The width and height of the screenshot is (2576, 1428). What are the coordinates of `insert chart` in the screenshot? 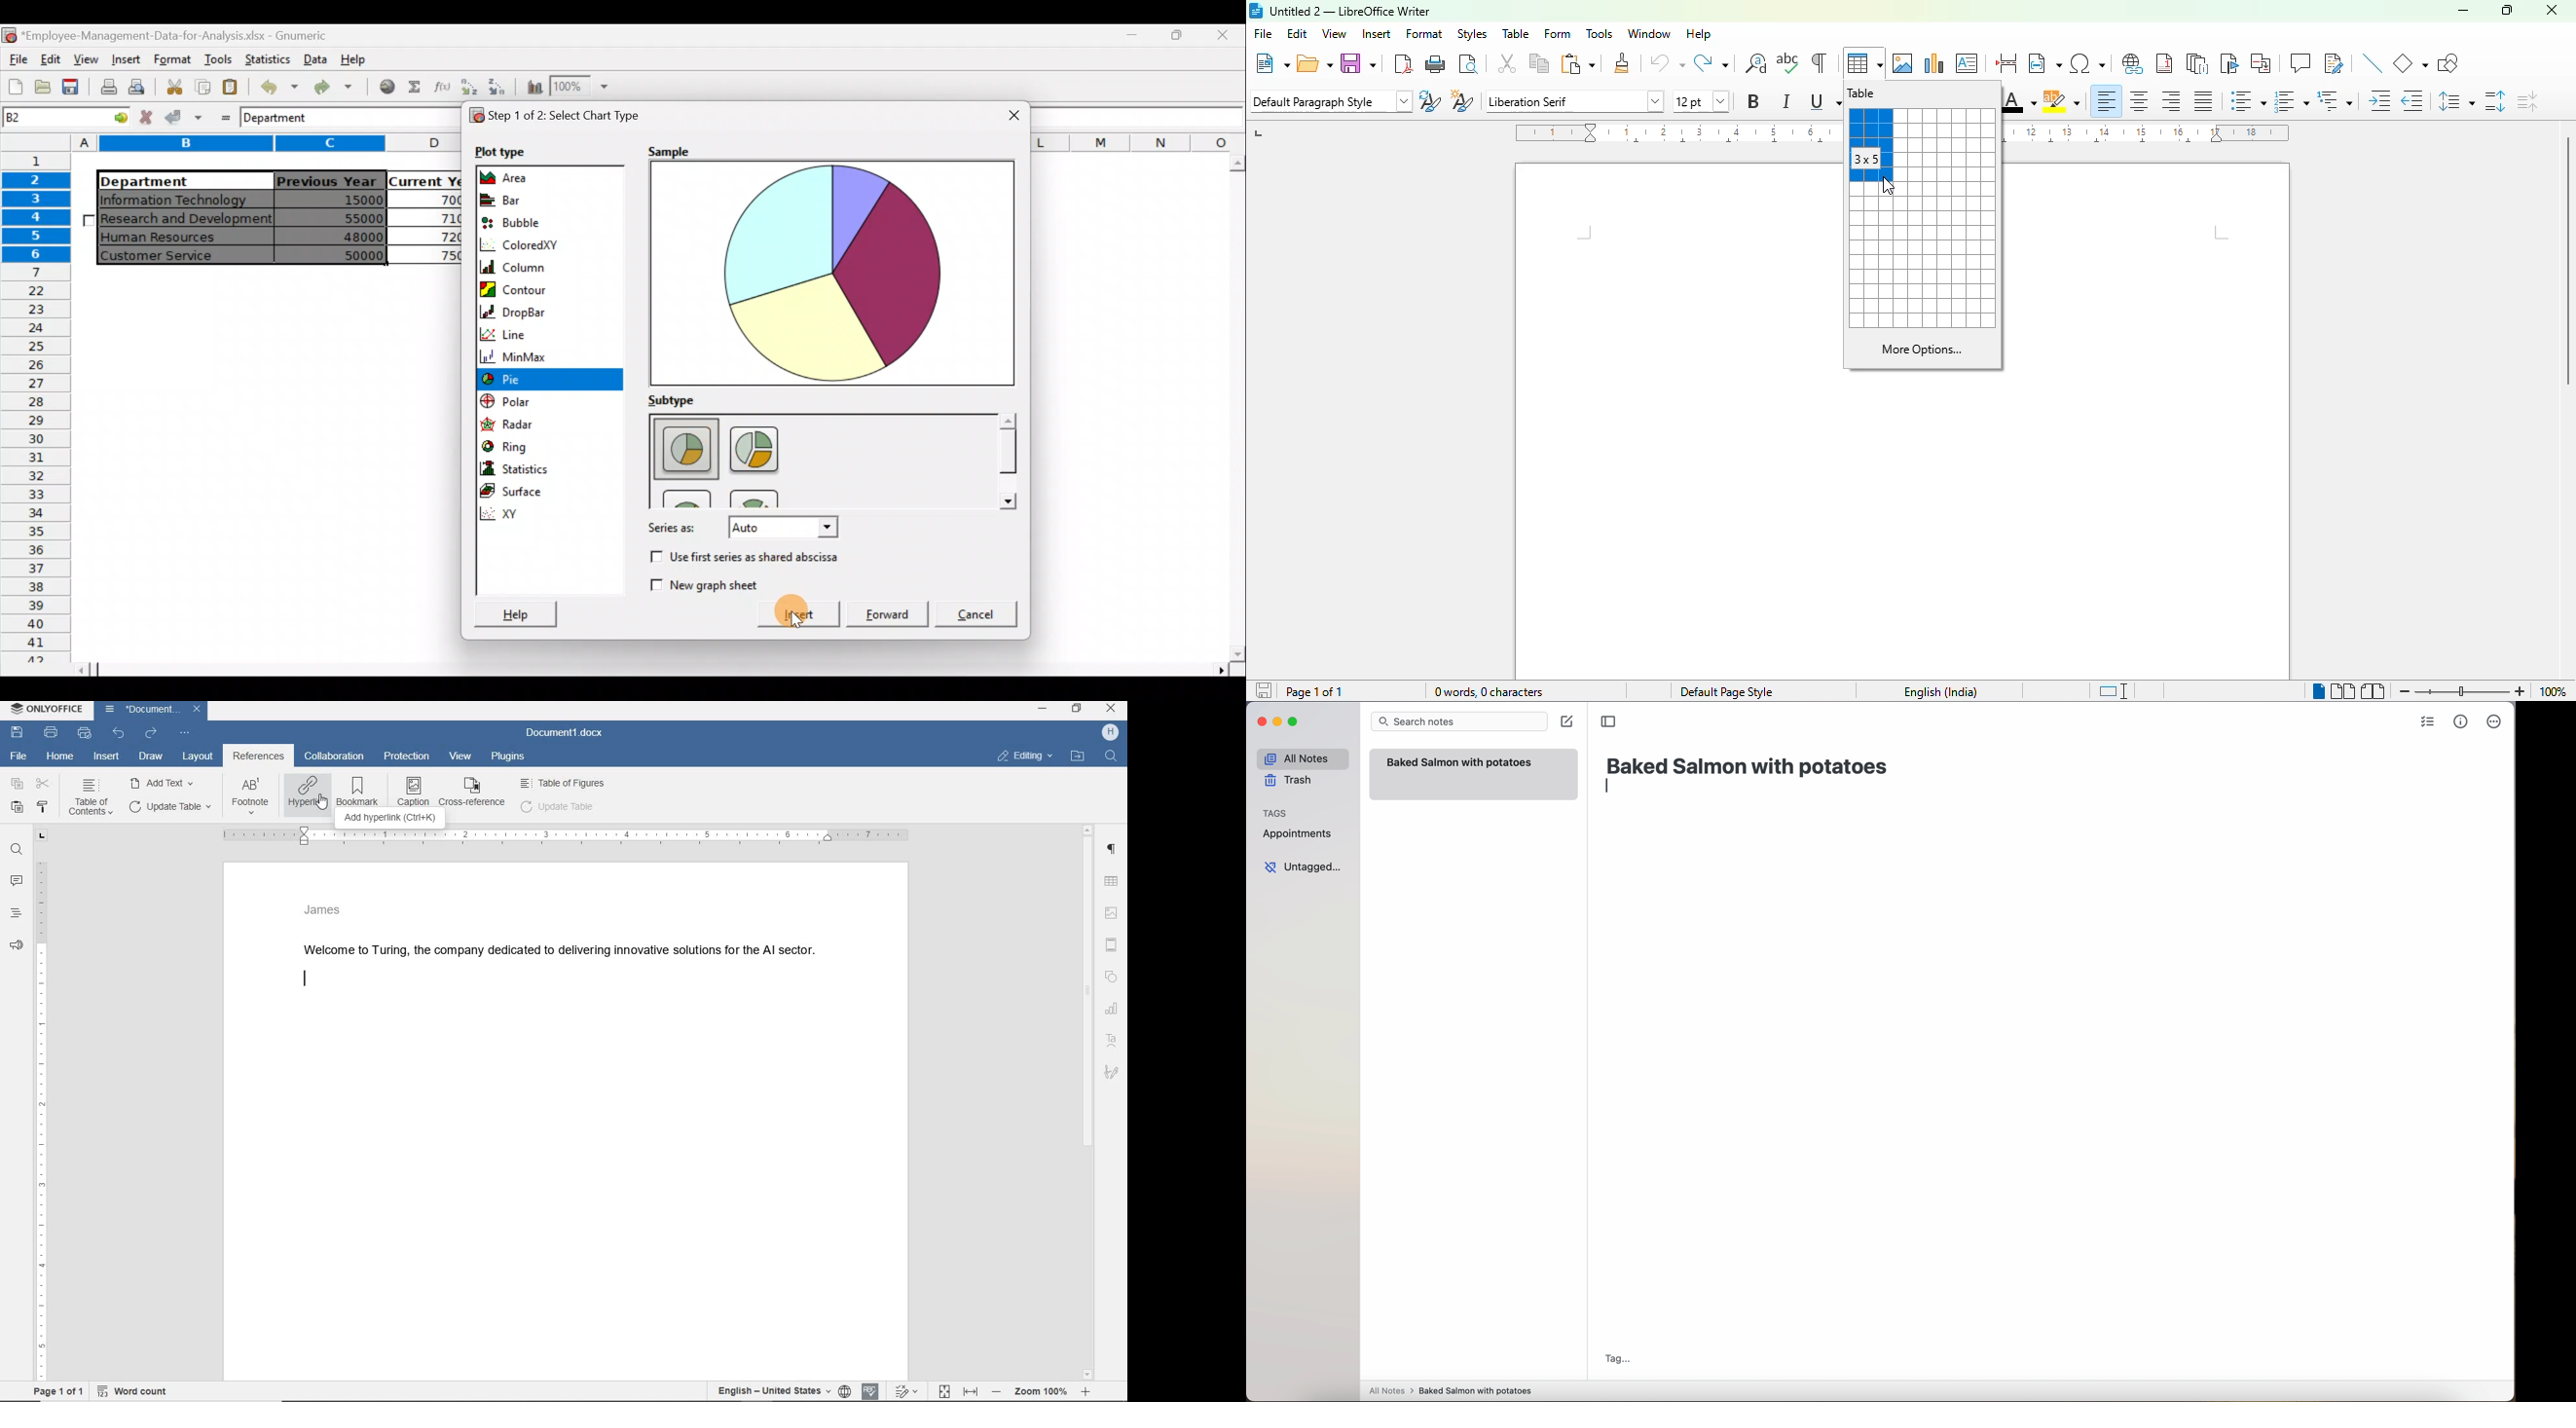 It's located at (1934, 63).